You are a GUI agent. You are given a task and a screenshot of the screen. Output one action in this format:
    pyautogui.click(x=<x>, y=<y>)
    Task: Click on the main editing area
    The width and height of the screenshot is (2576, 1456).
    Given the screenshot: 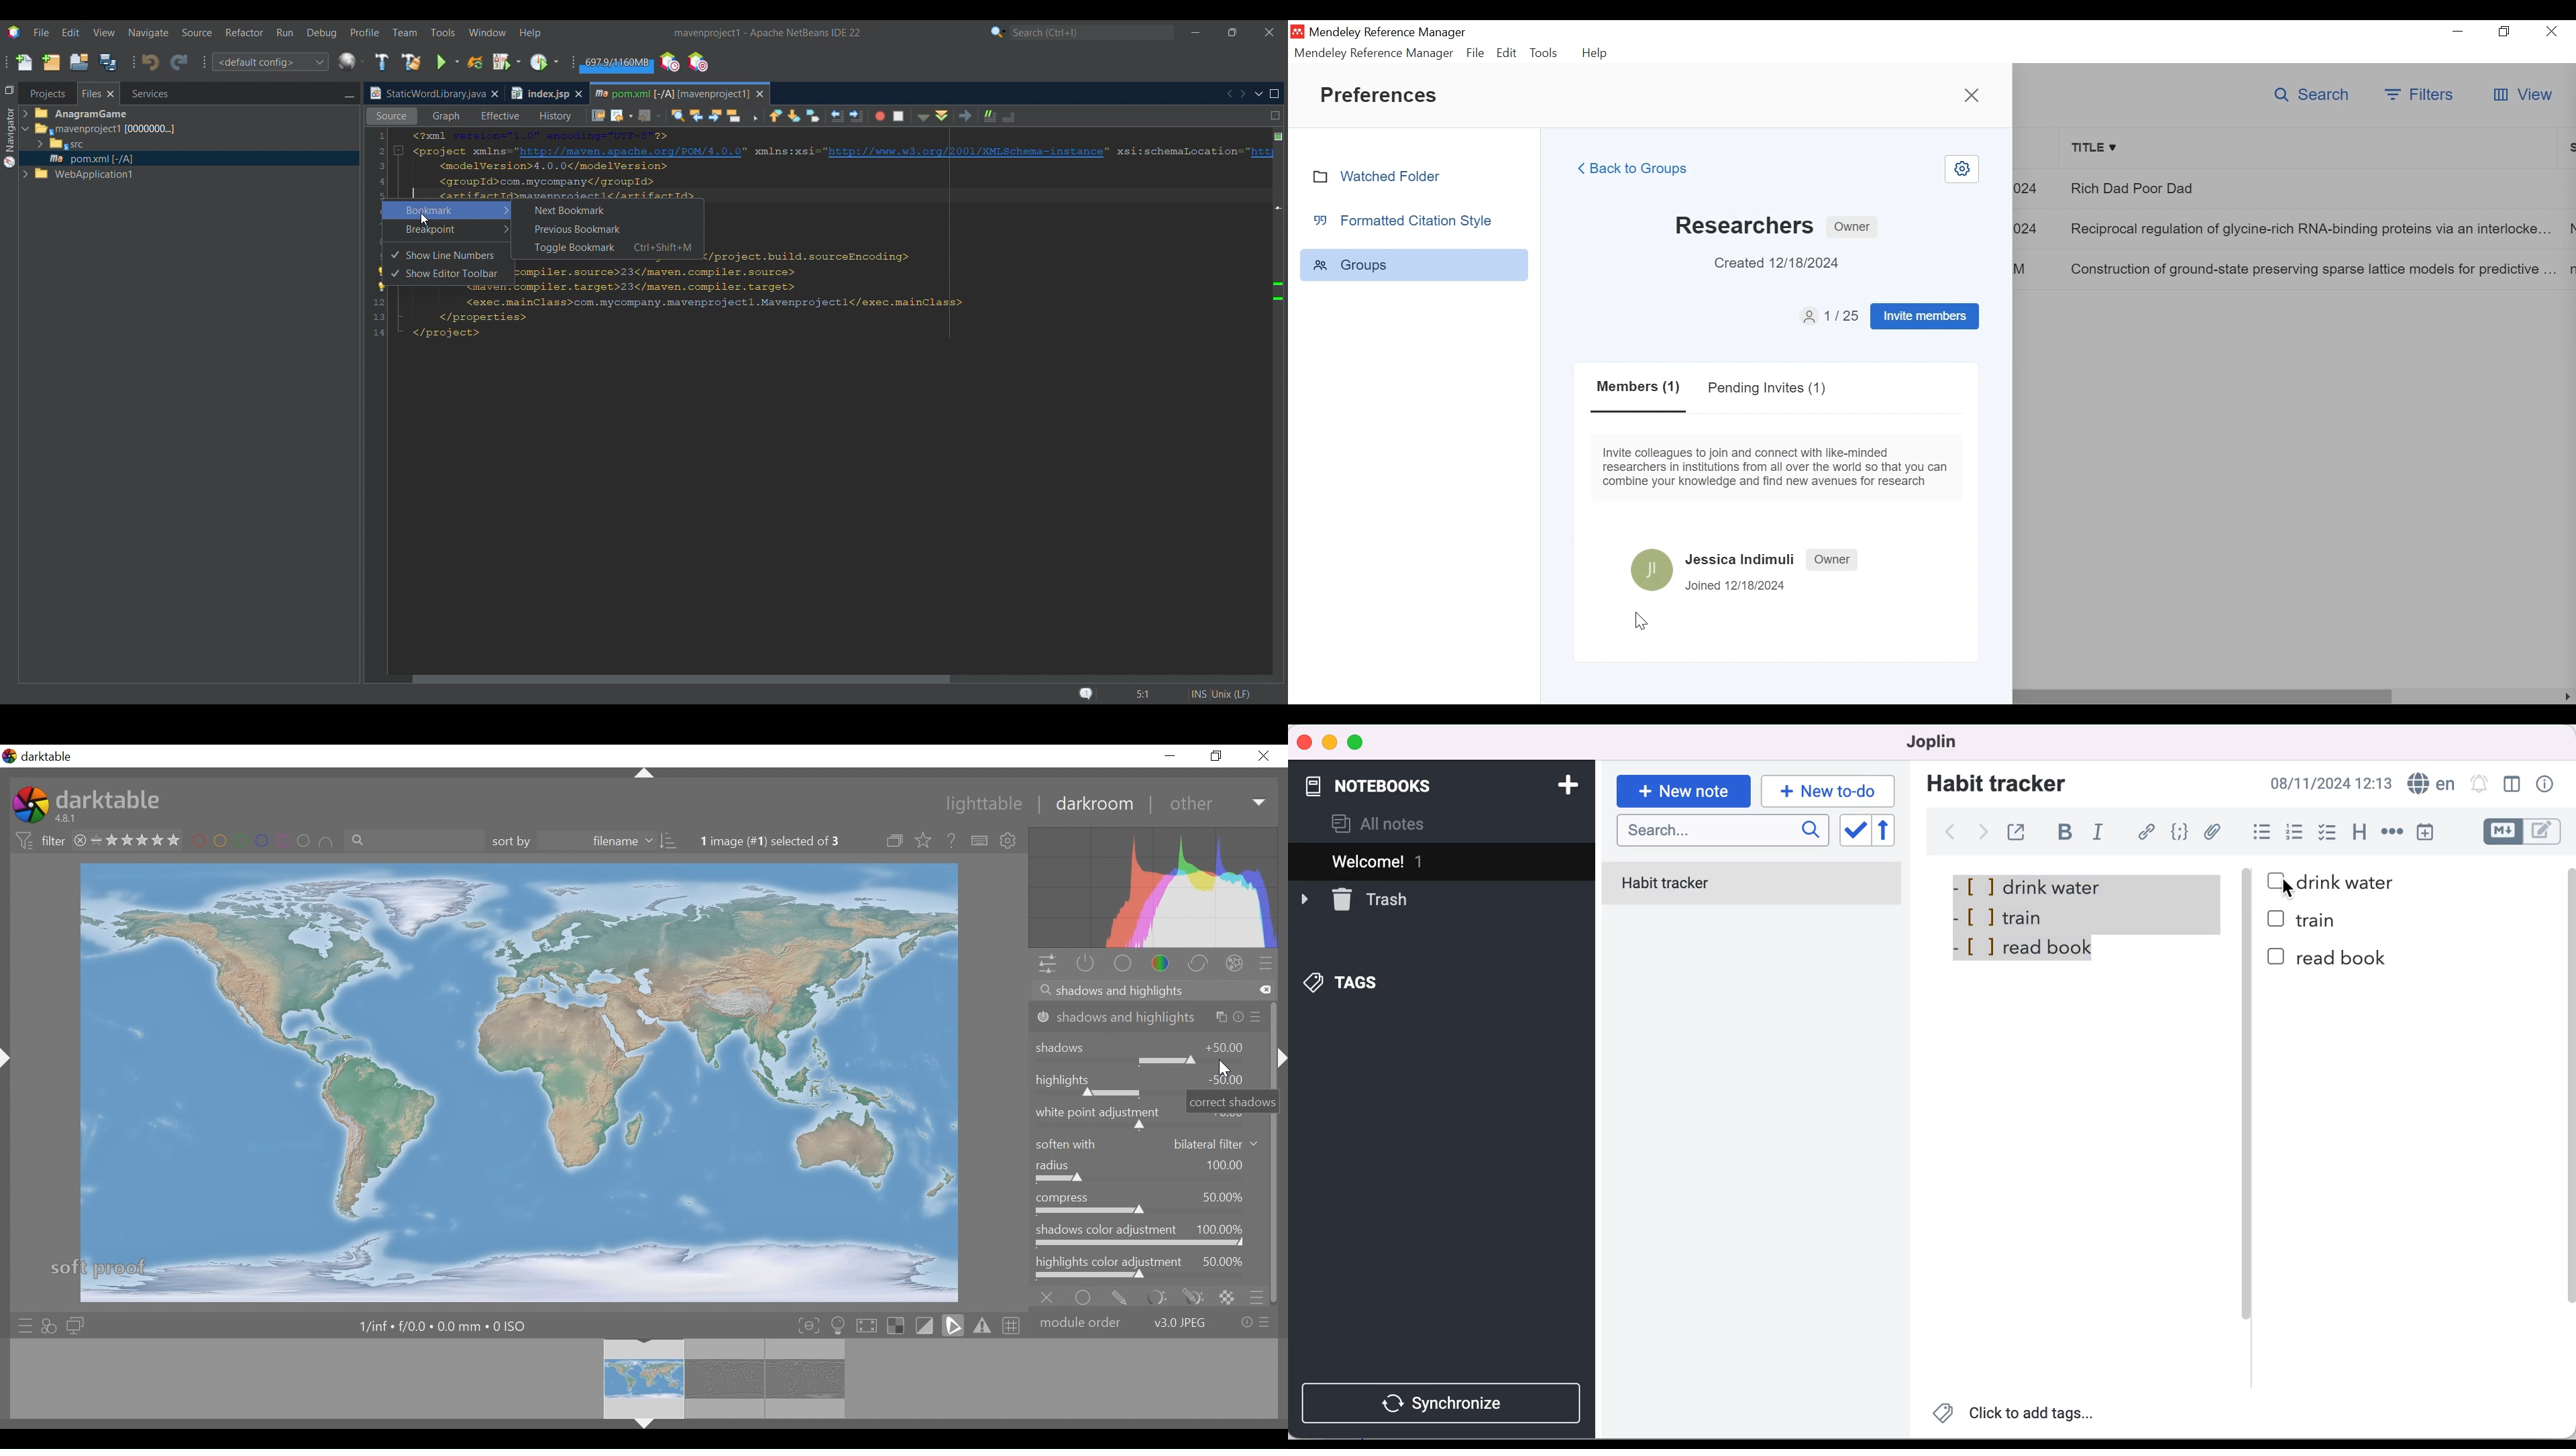 What is the action you would take?
    pyautogui.click(x=516, y=1081)
    